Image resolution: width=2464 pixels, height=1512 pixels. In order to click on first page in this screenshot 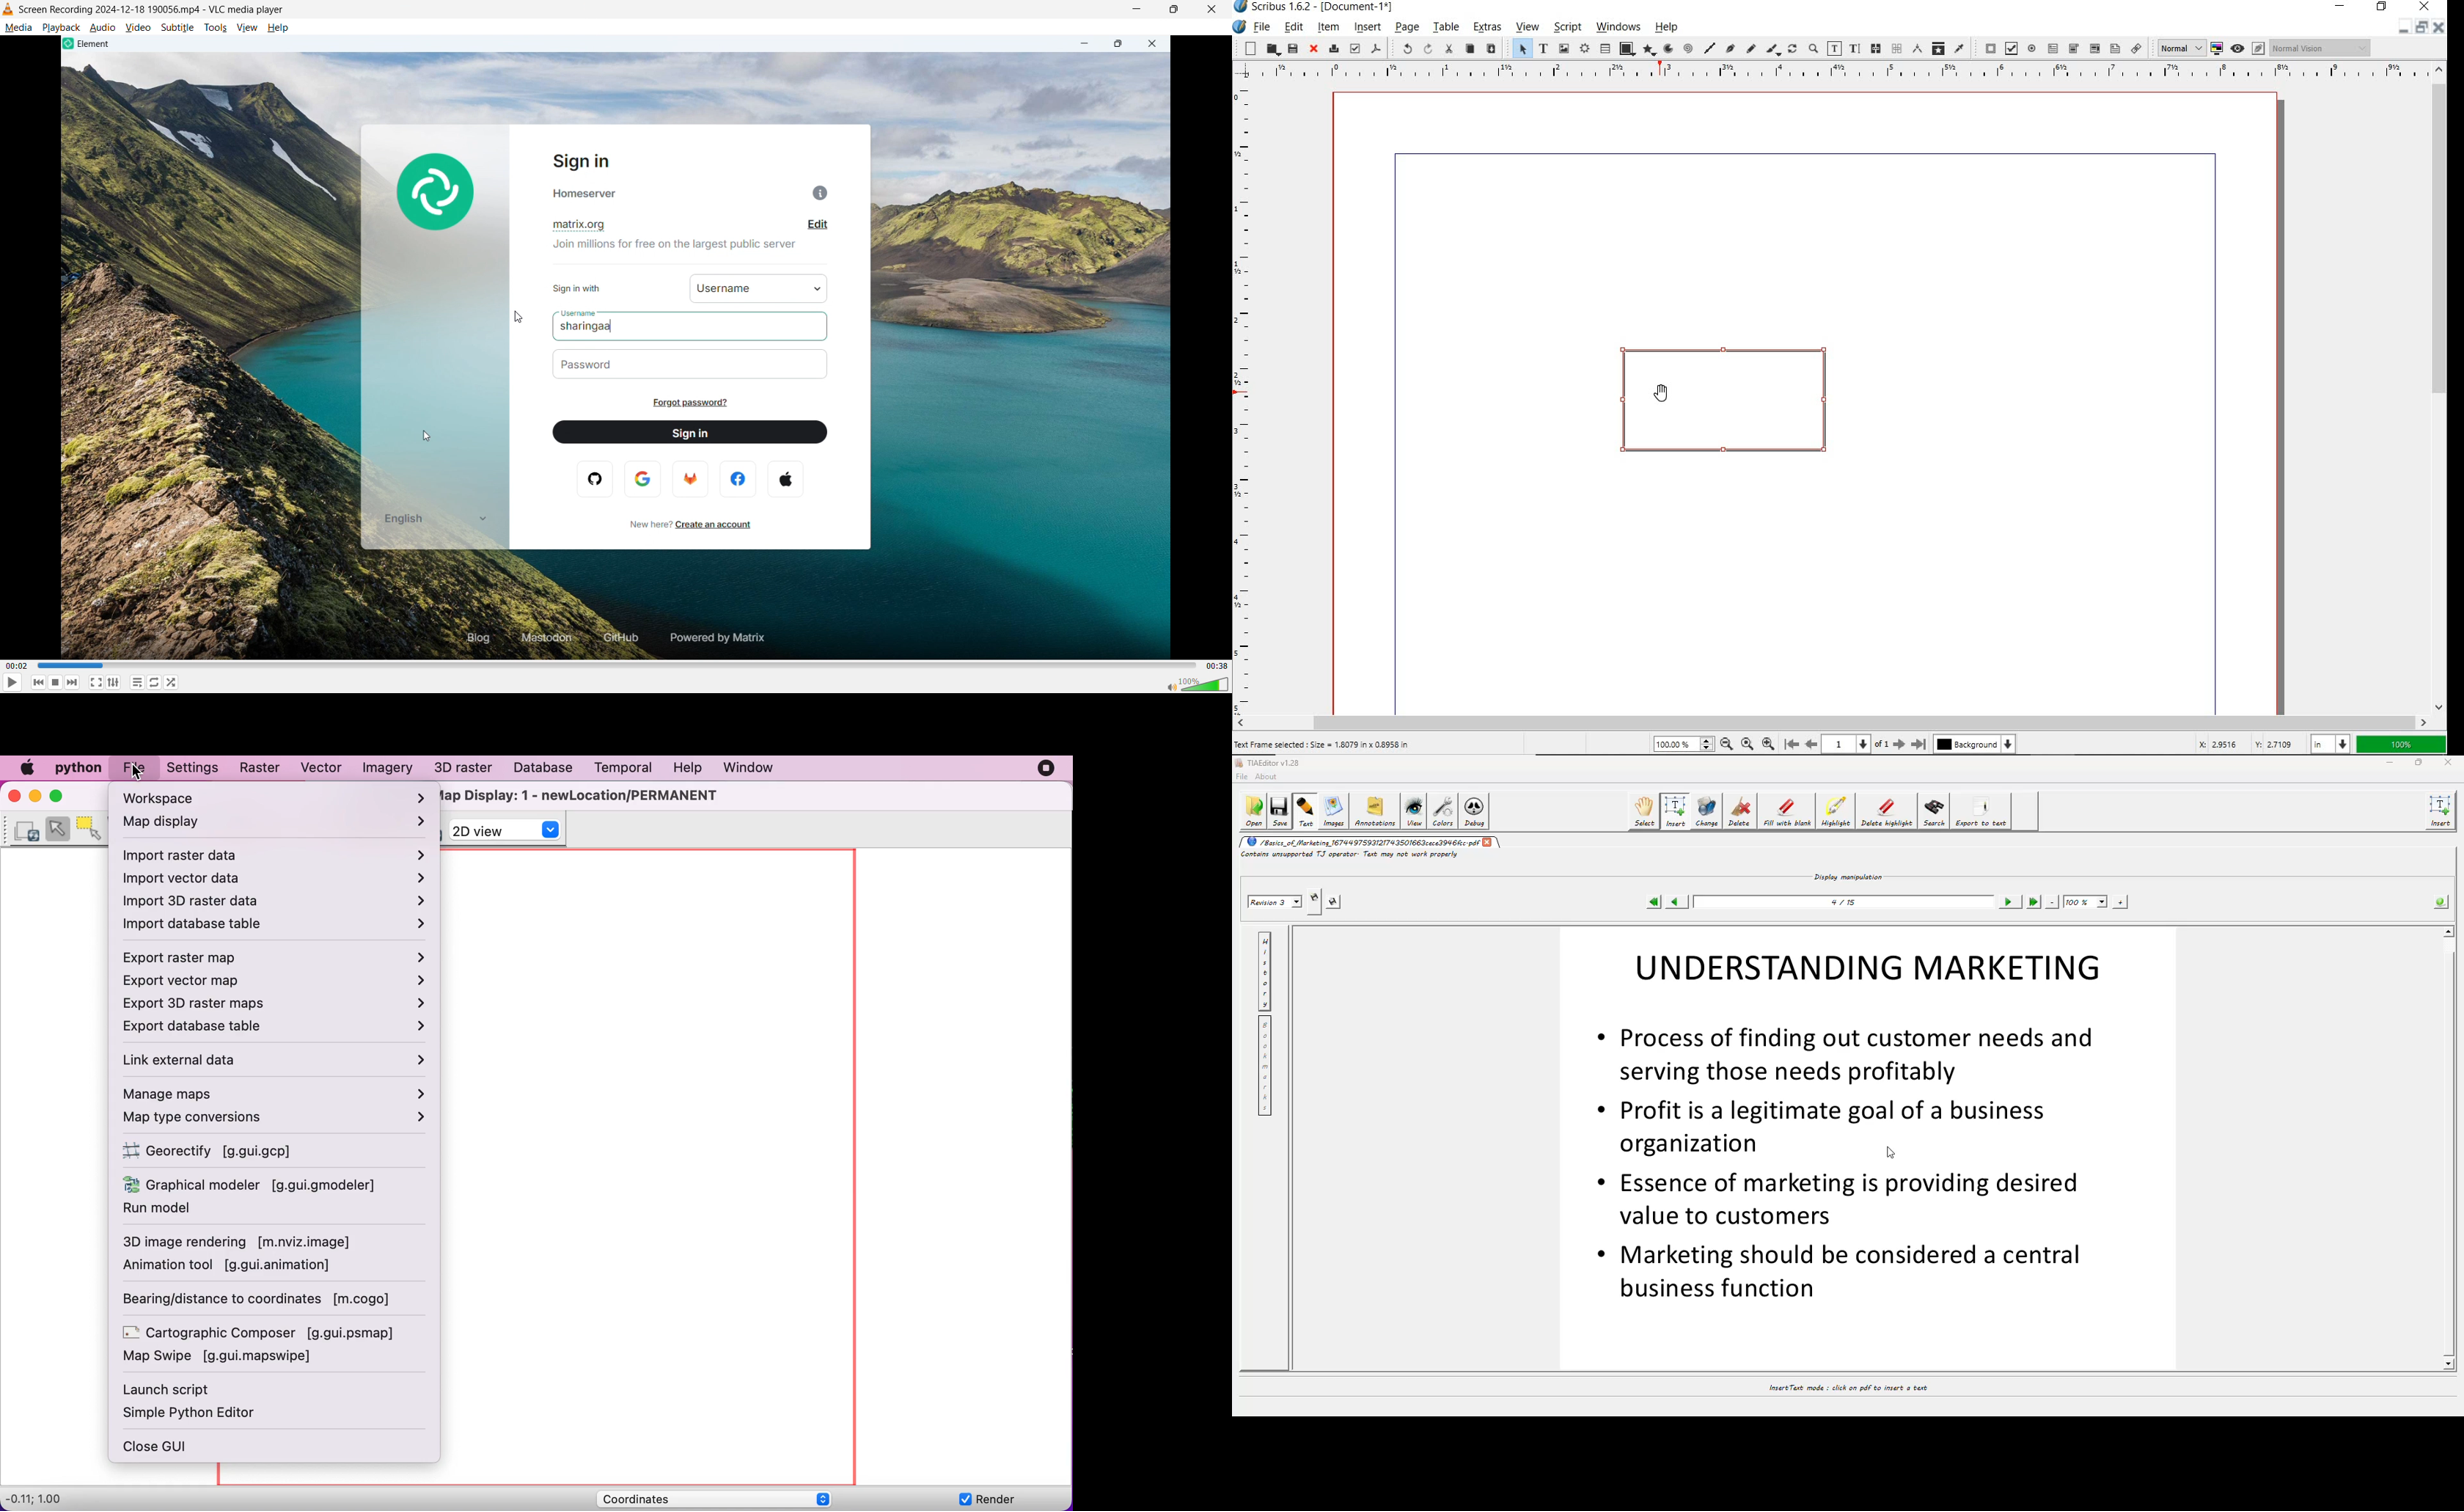, I will do `click(1654, 902)`.